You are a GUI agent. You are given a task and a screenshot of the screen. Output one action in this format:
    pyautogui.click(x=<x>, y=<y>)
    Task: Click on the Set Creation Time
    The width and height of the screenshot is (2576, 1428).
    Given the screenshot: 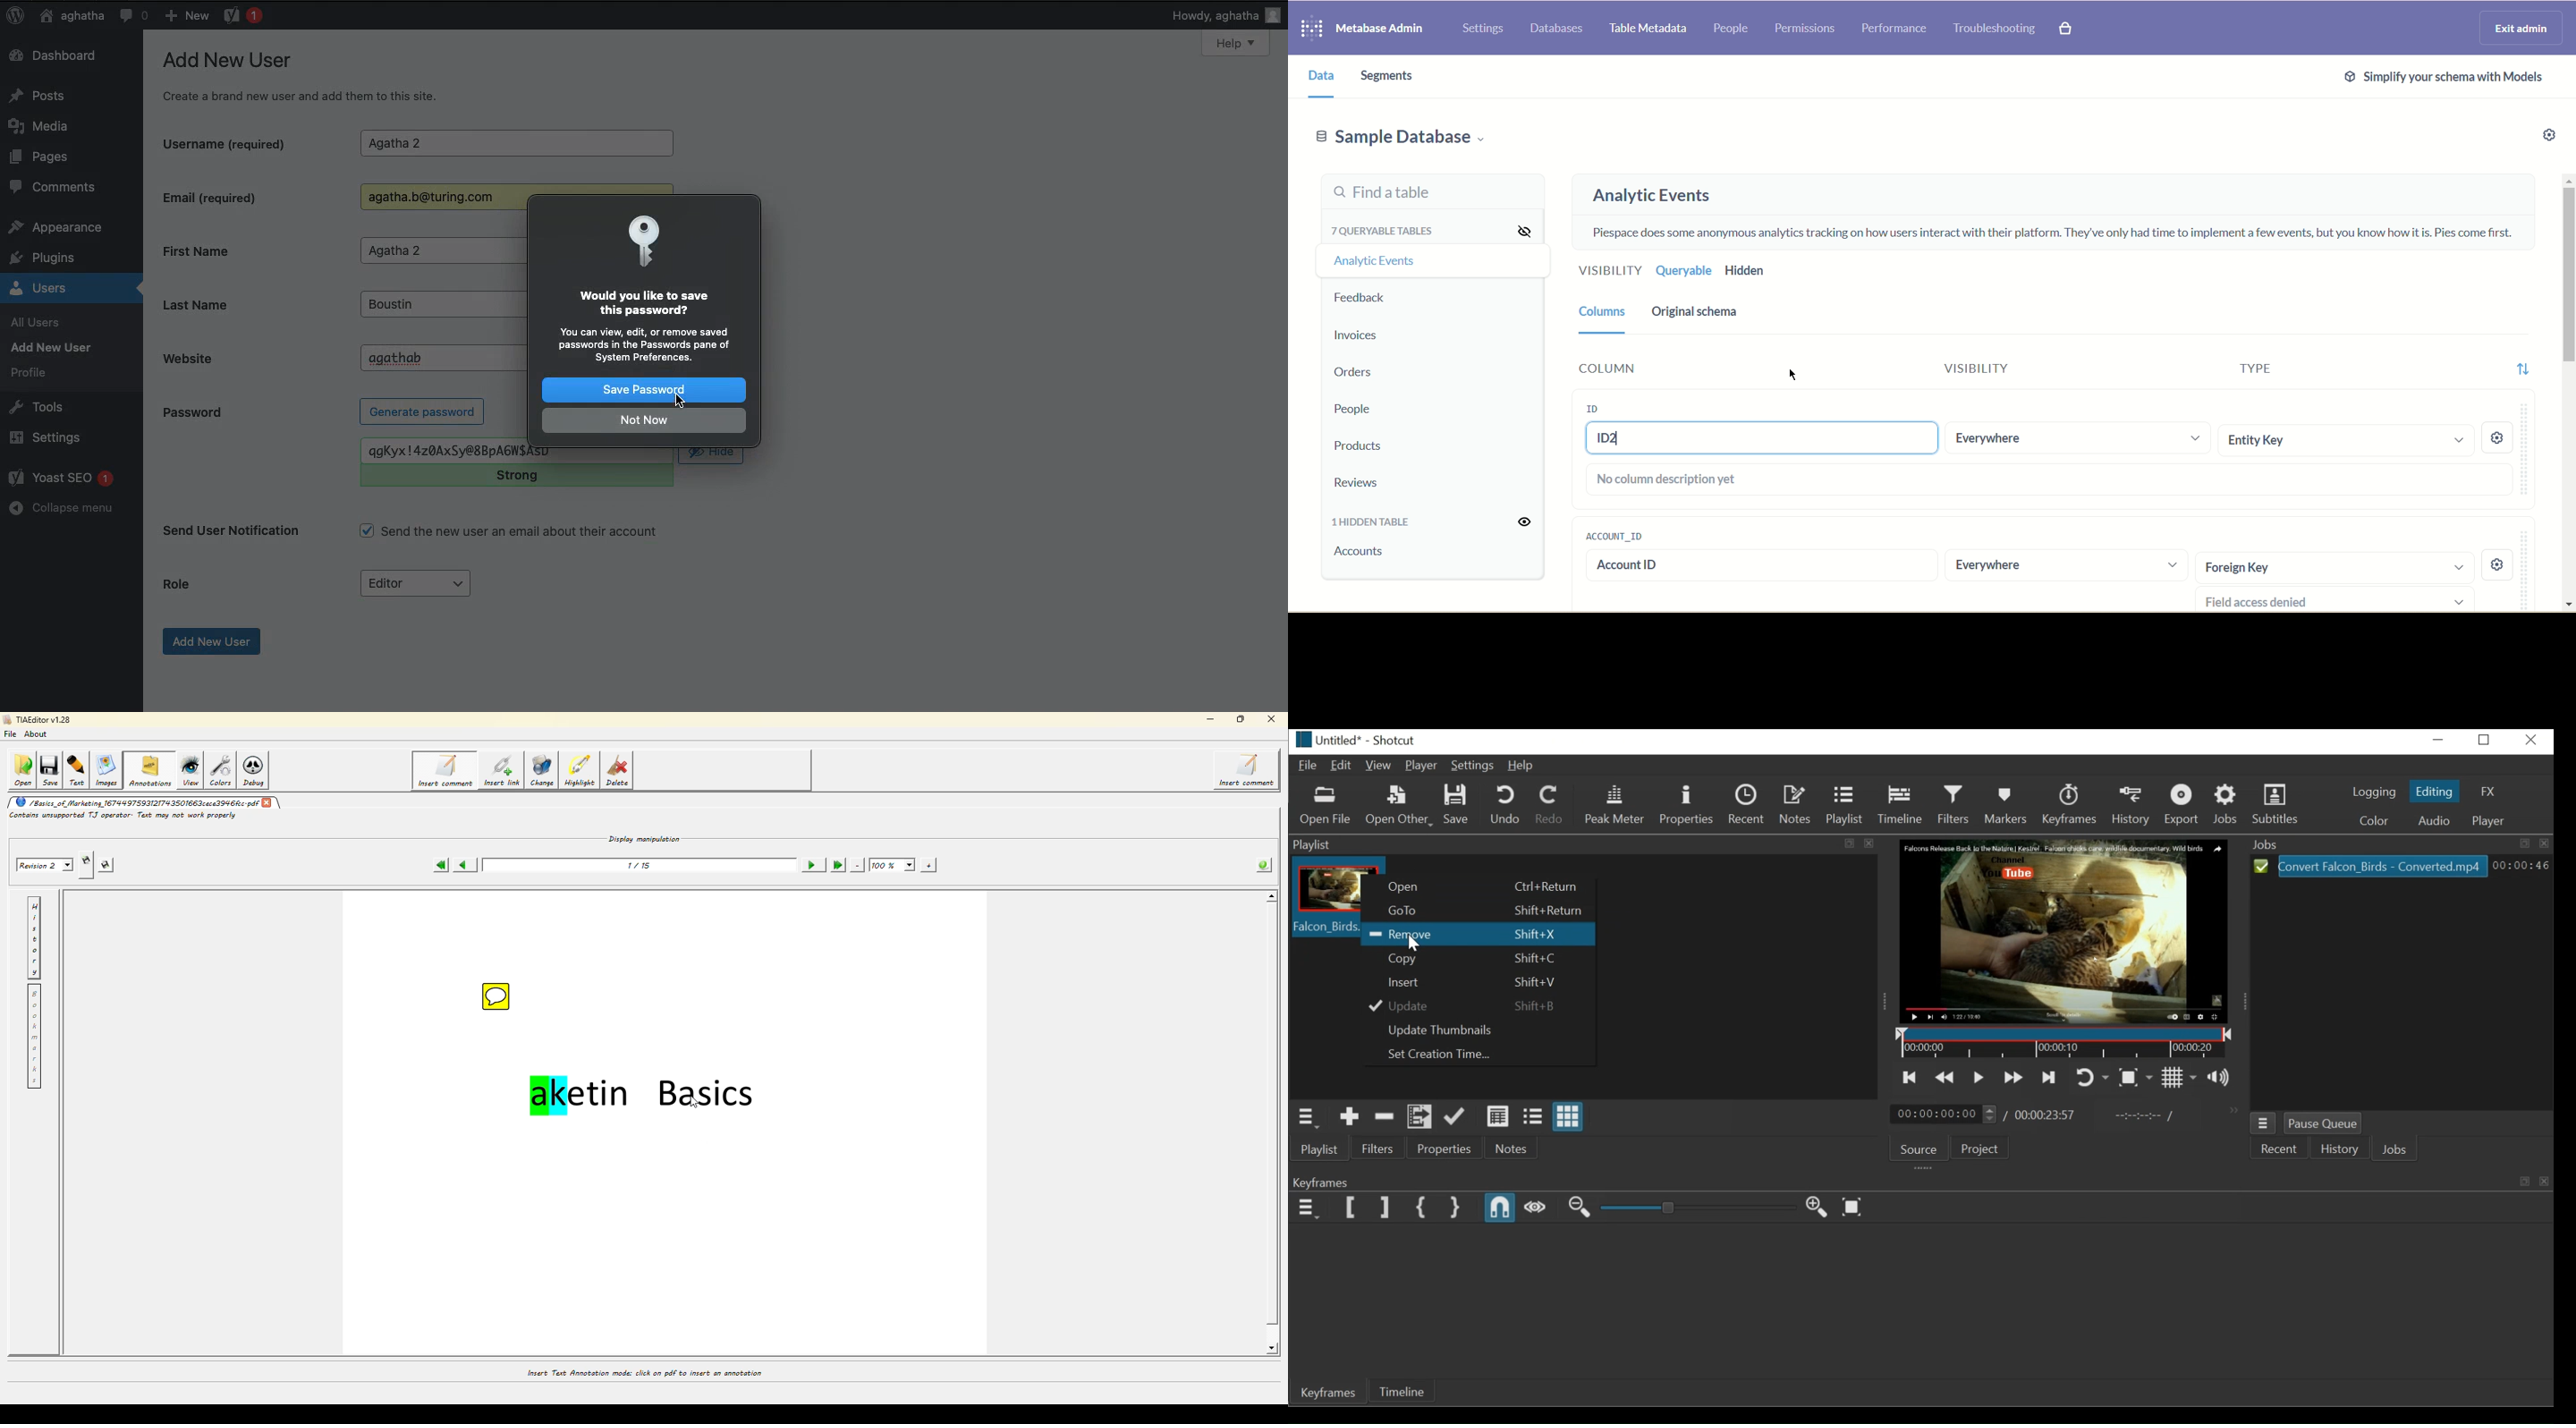 What is the action you would take?
    pyautogui.click(x=1476, y=1053)
    